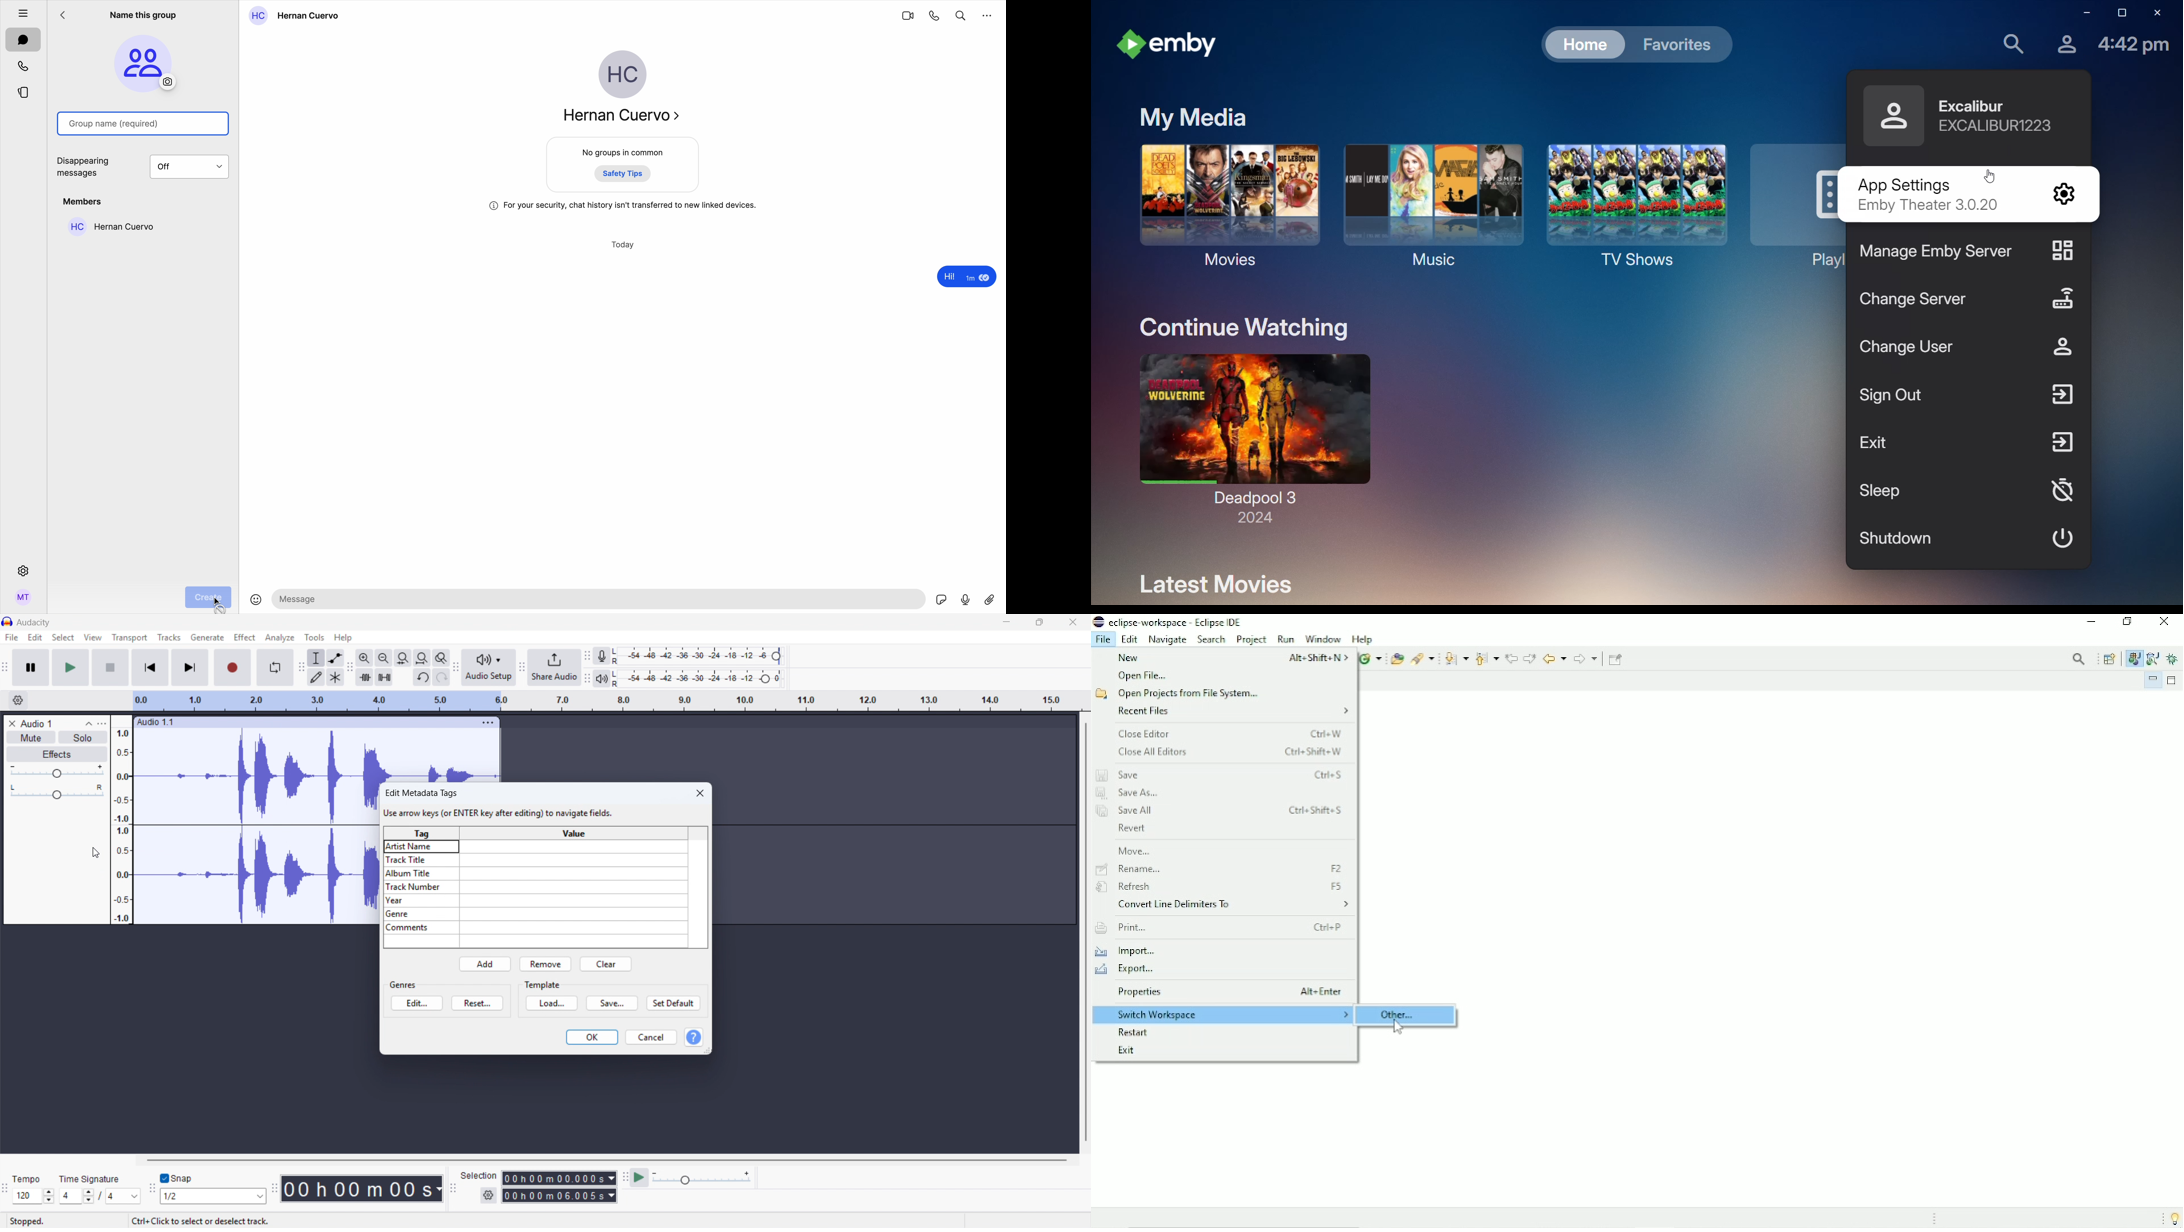 Image resolution: width=2184 pixels, height=1232 pixels. What do you see at coordinates (233, 668) in the screenshot?
I see `record` at bounding box center [233, 668].